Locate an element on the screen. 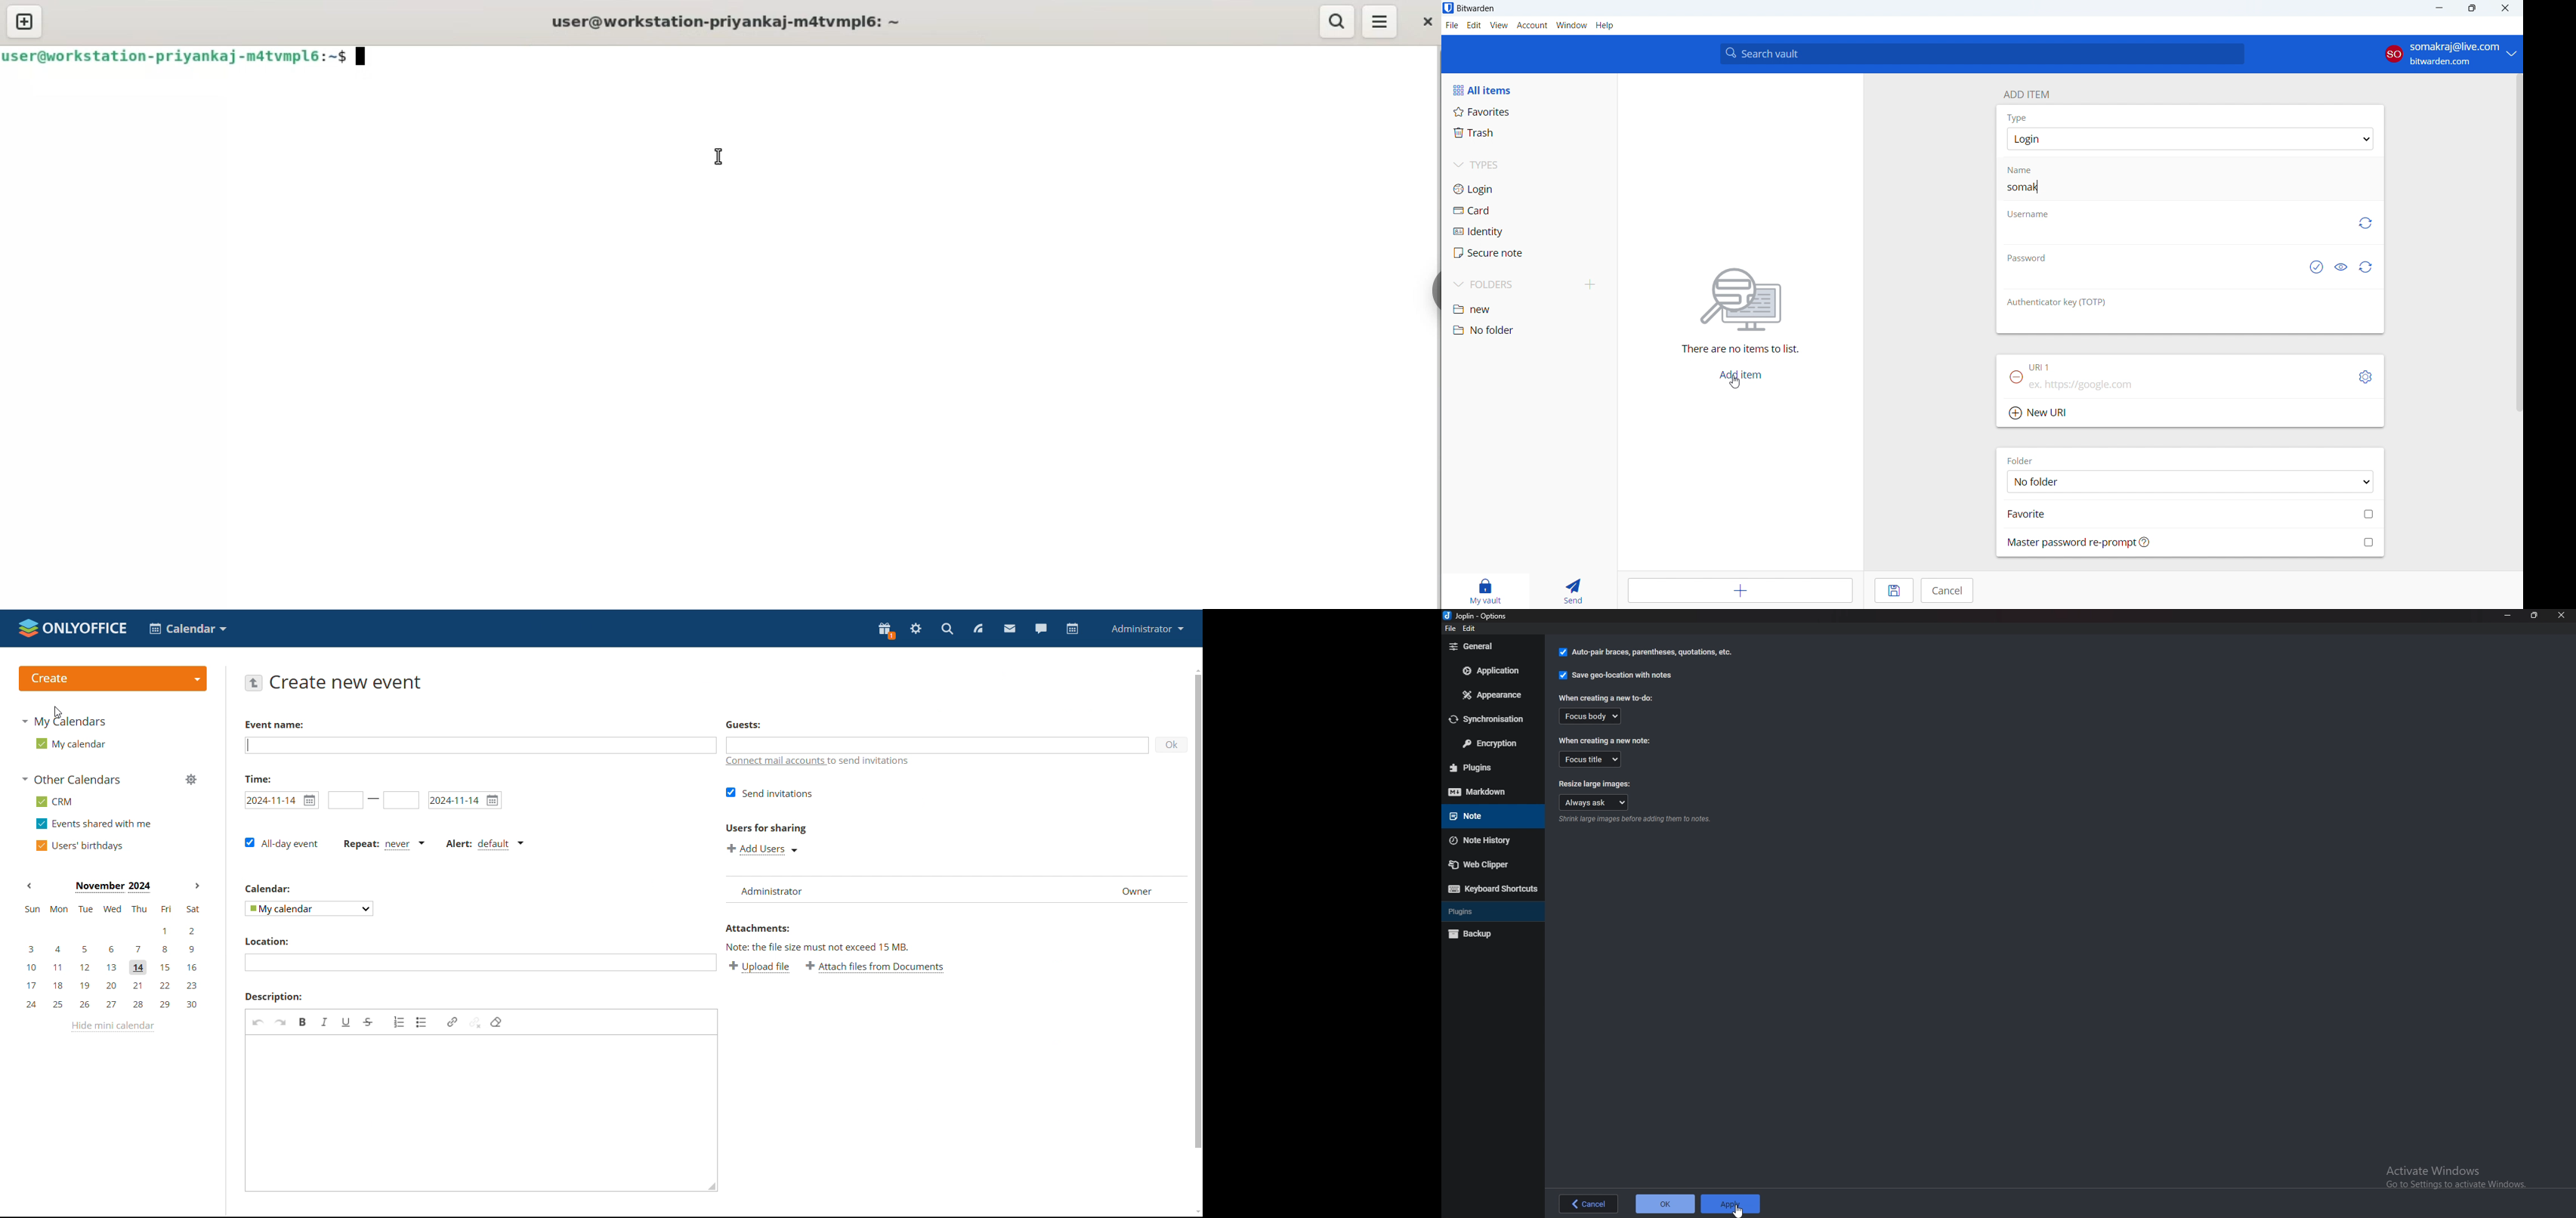  save geo location with notes is located at coordinates (1617, 675).